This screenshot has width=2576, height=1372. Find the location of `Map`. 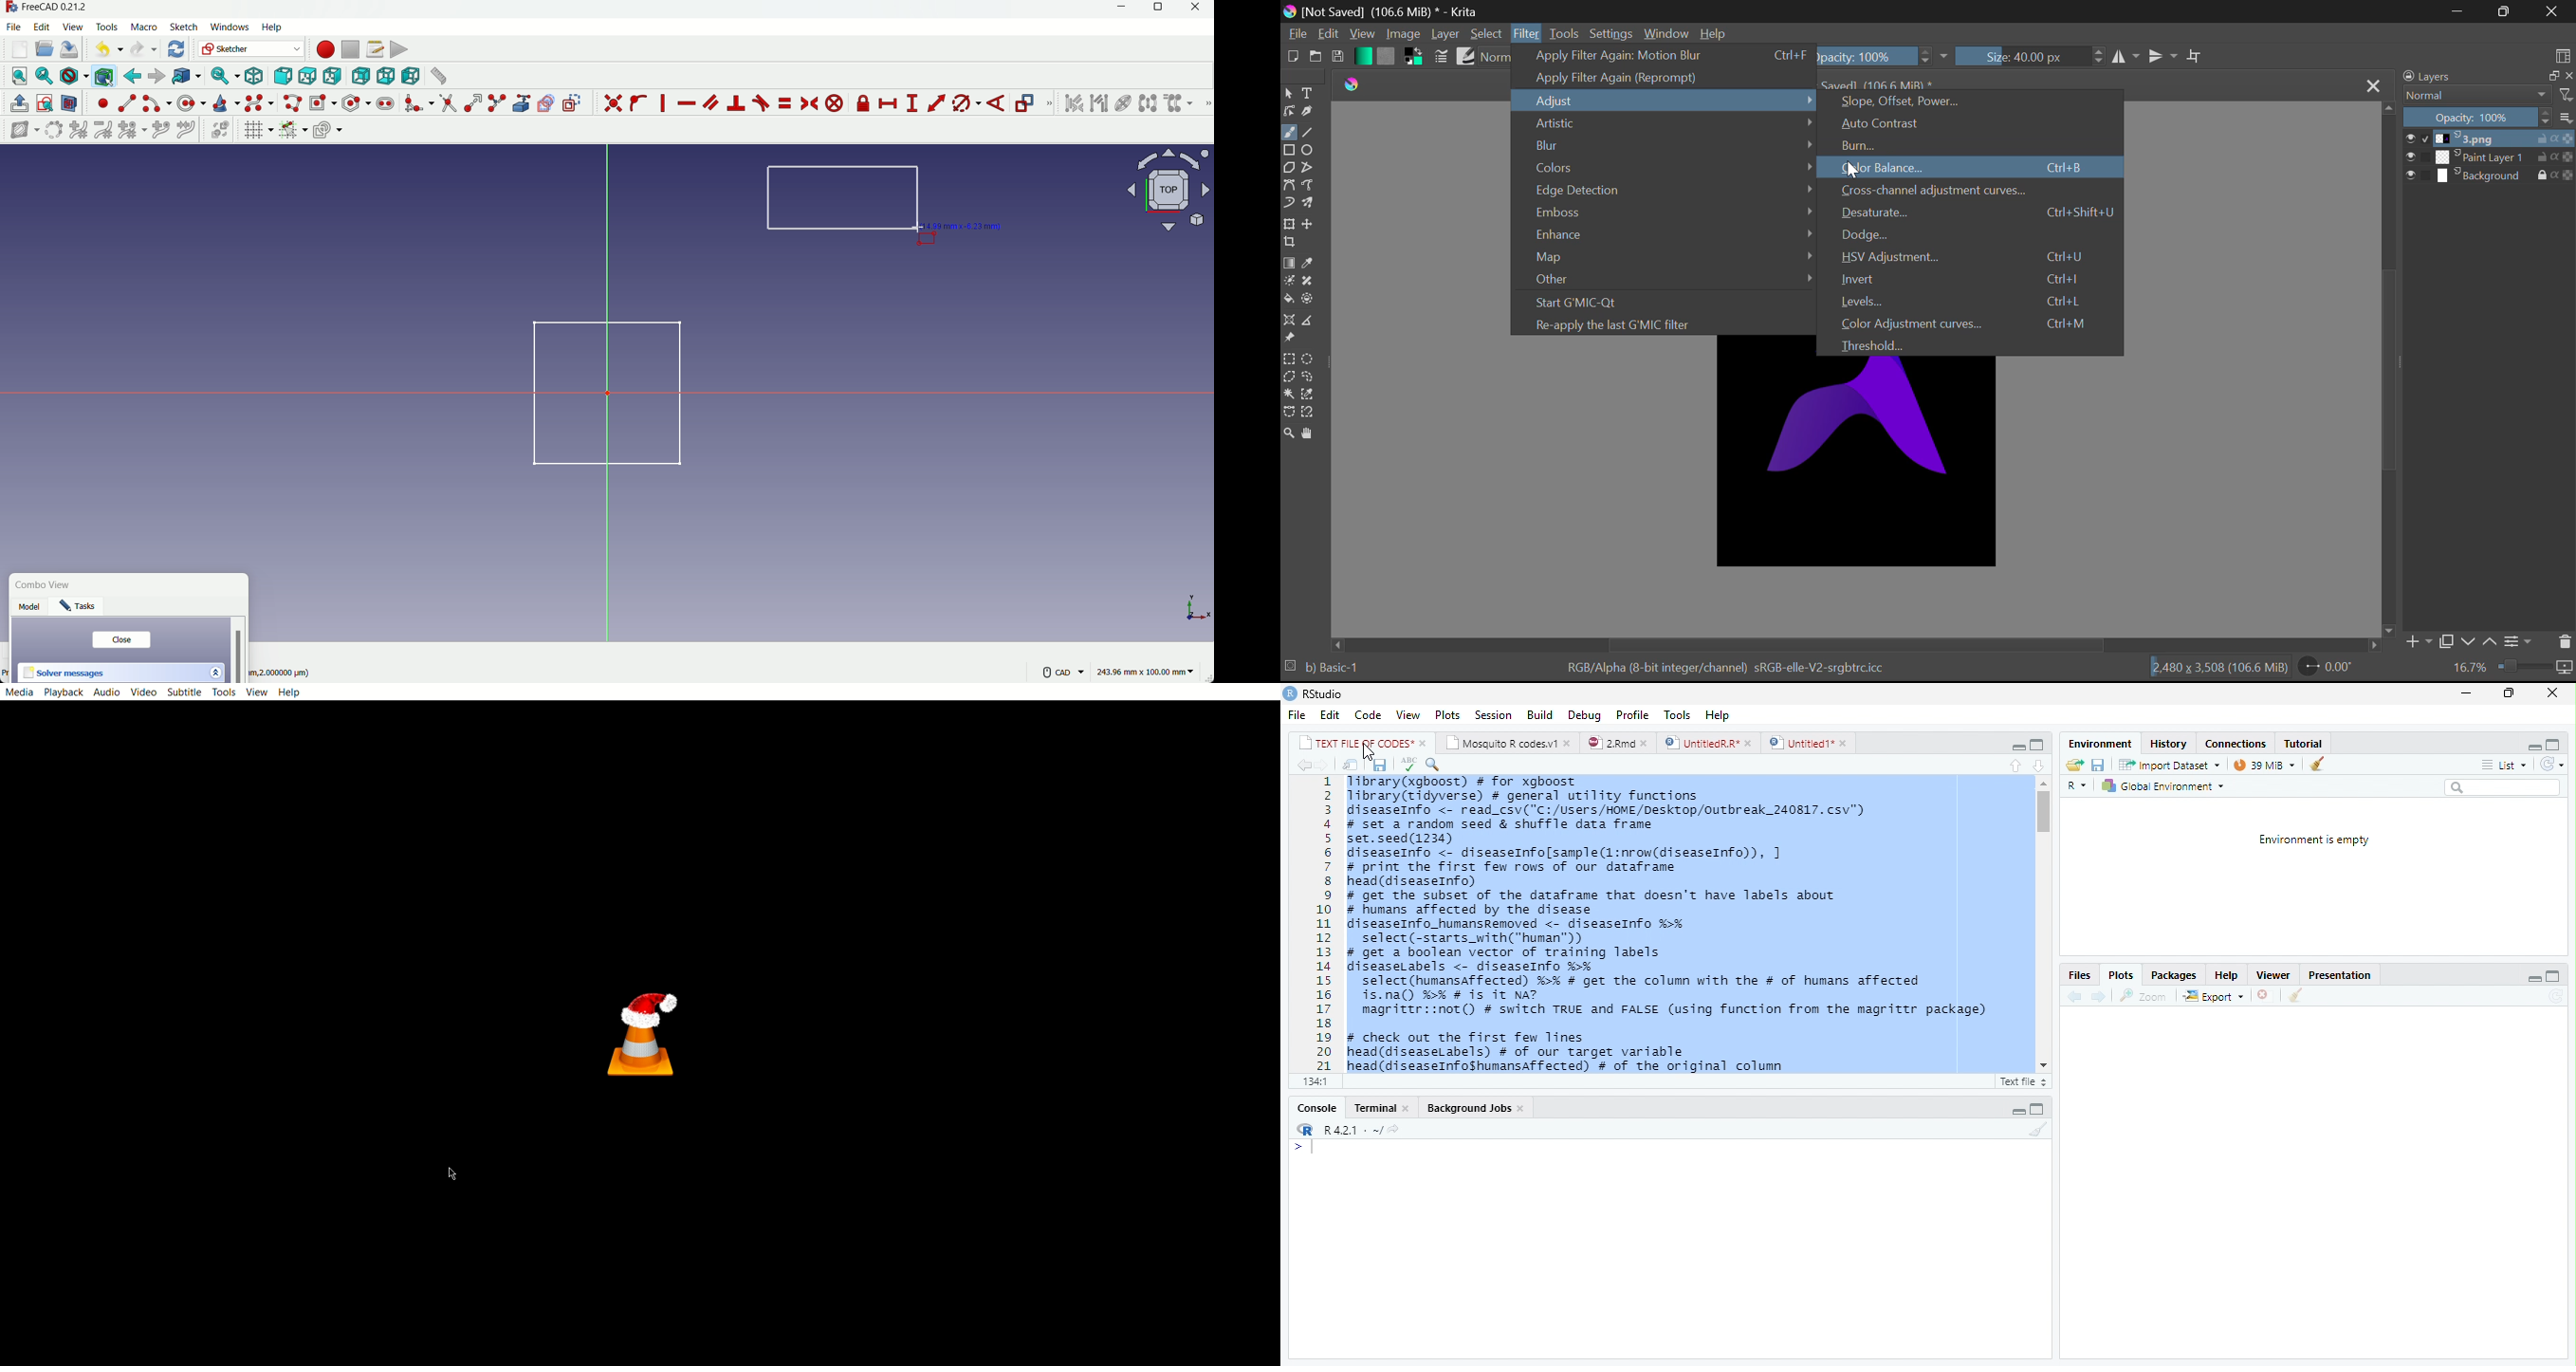

Map is located at coordinates (1670, 254).